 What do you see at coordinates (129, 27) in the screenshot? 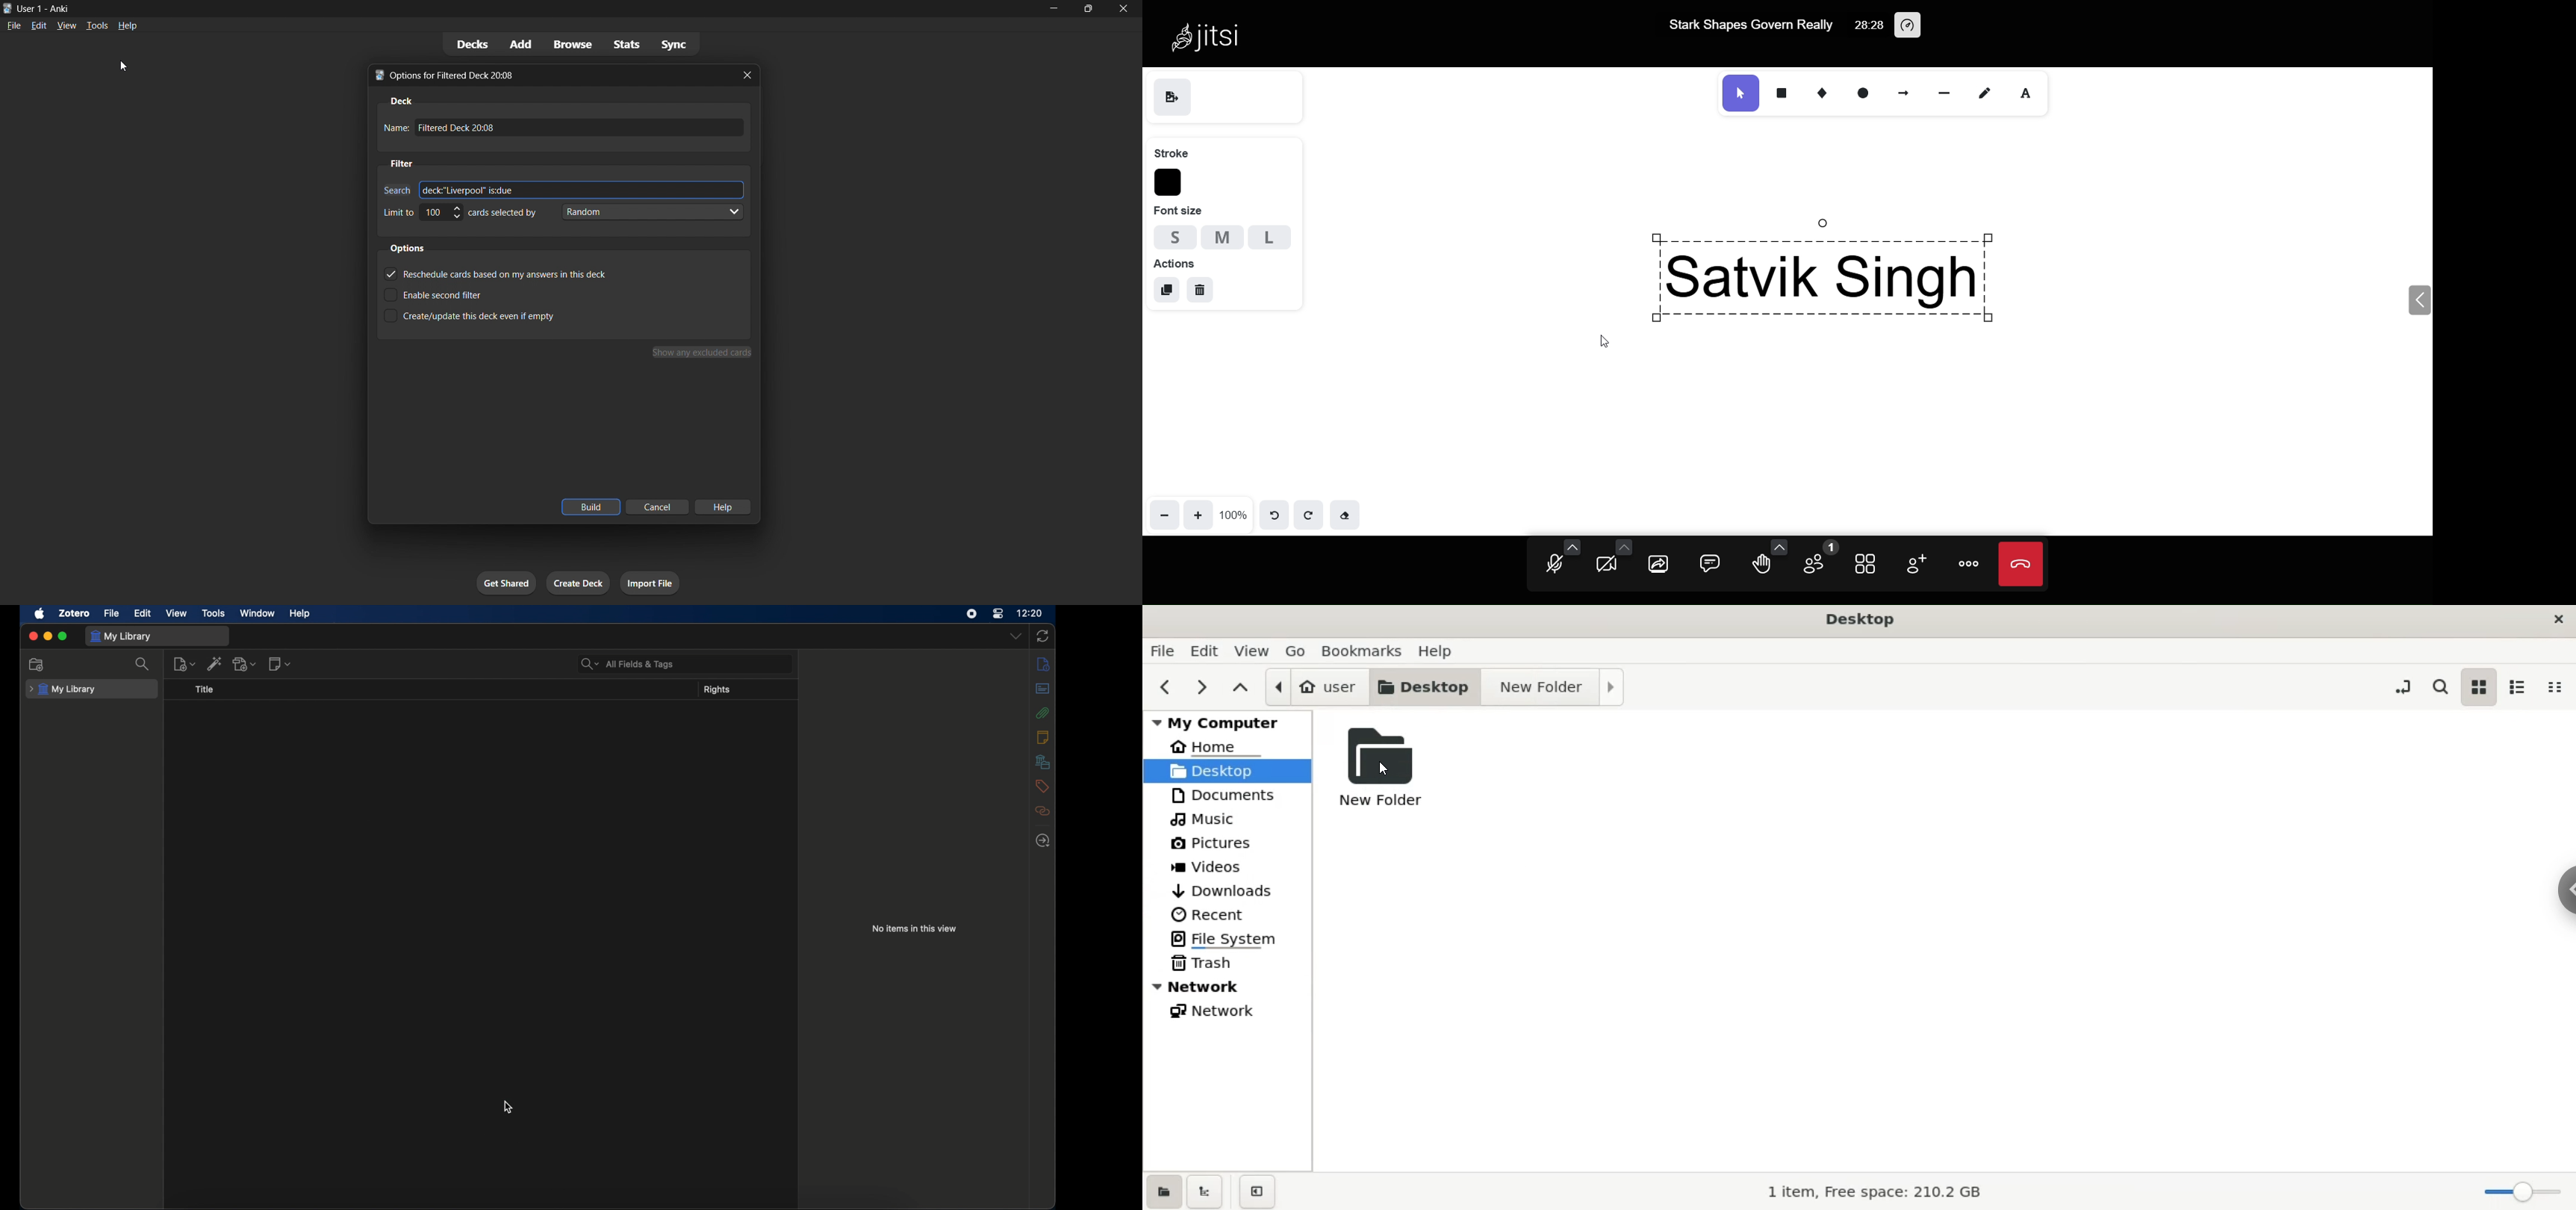
I see `help` at bounding box center [129, 27].